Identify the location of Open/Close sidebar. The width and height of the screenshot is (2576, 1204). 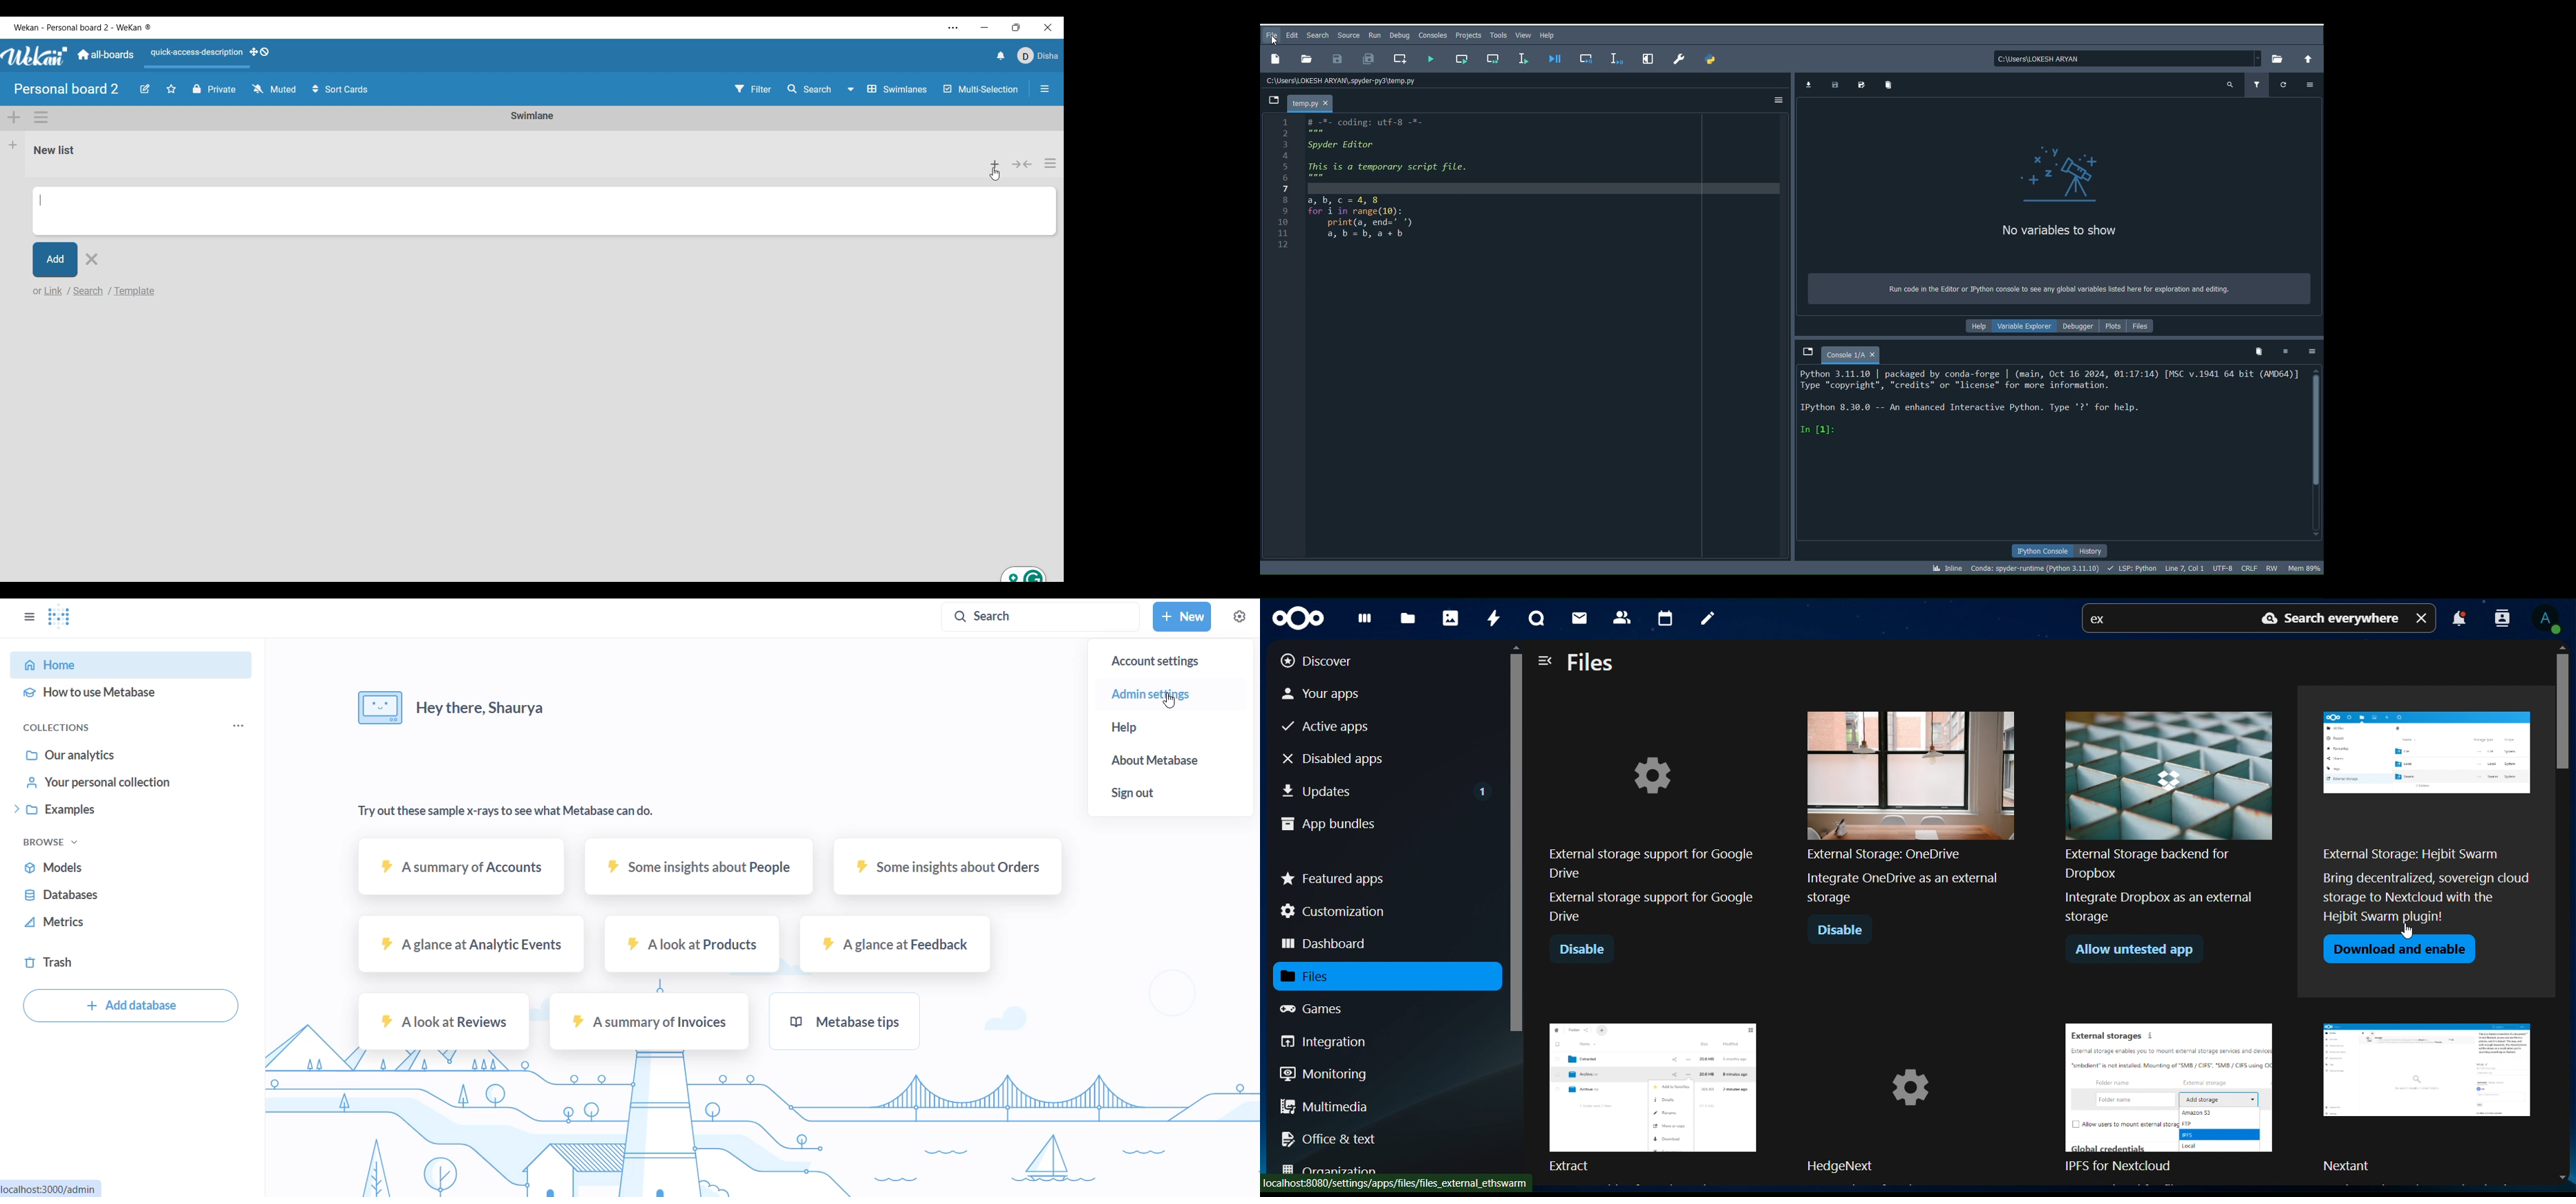
(1045, 89).